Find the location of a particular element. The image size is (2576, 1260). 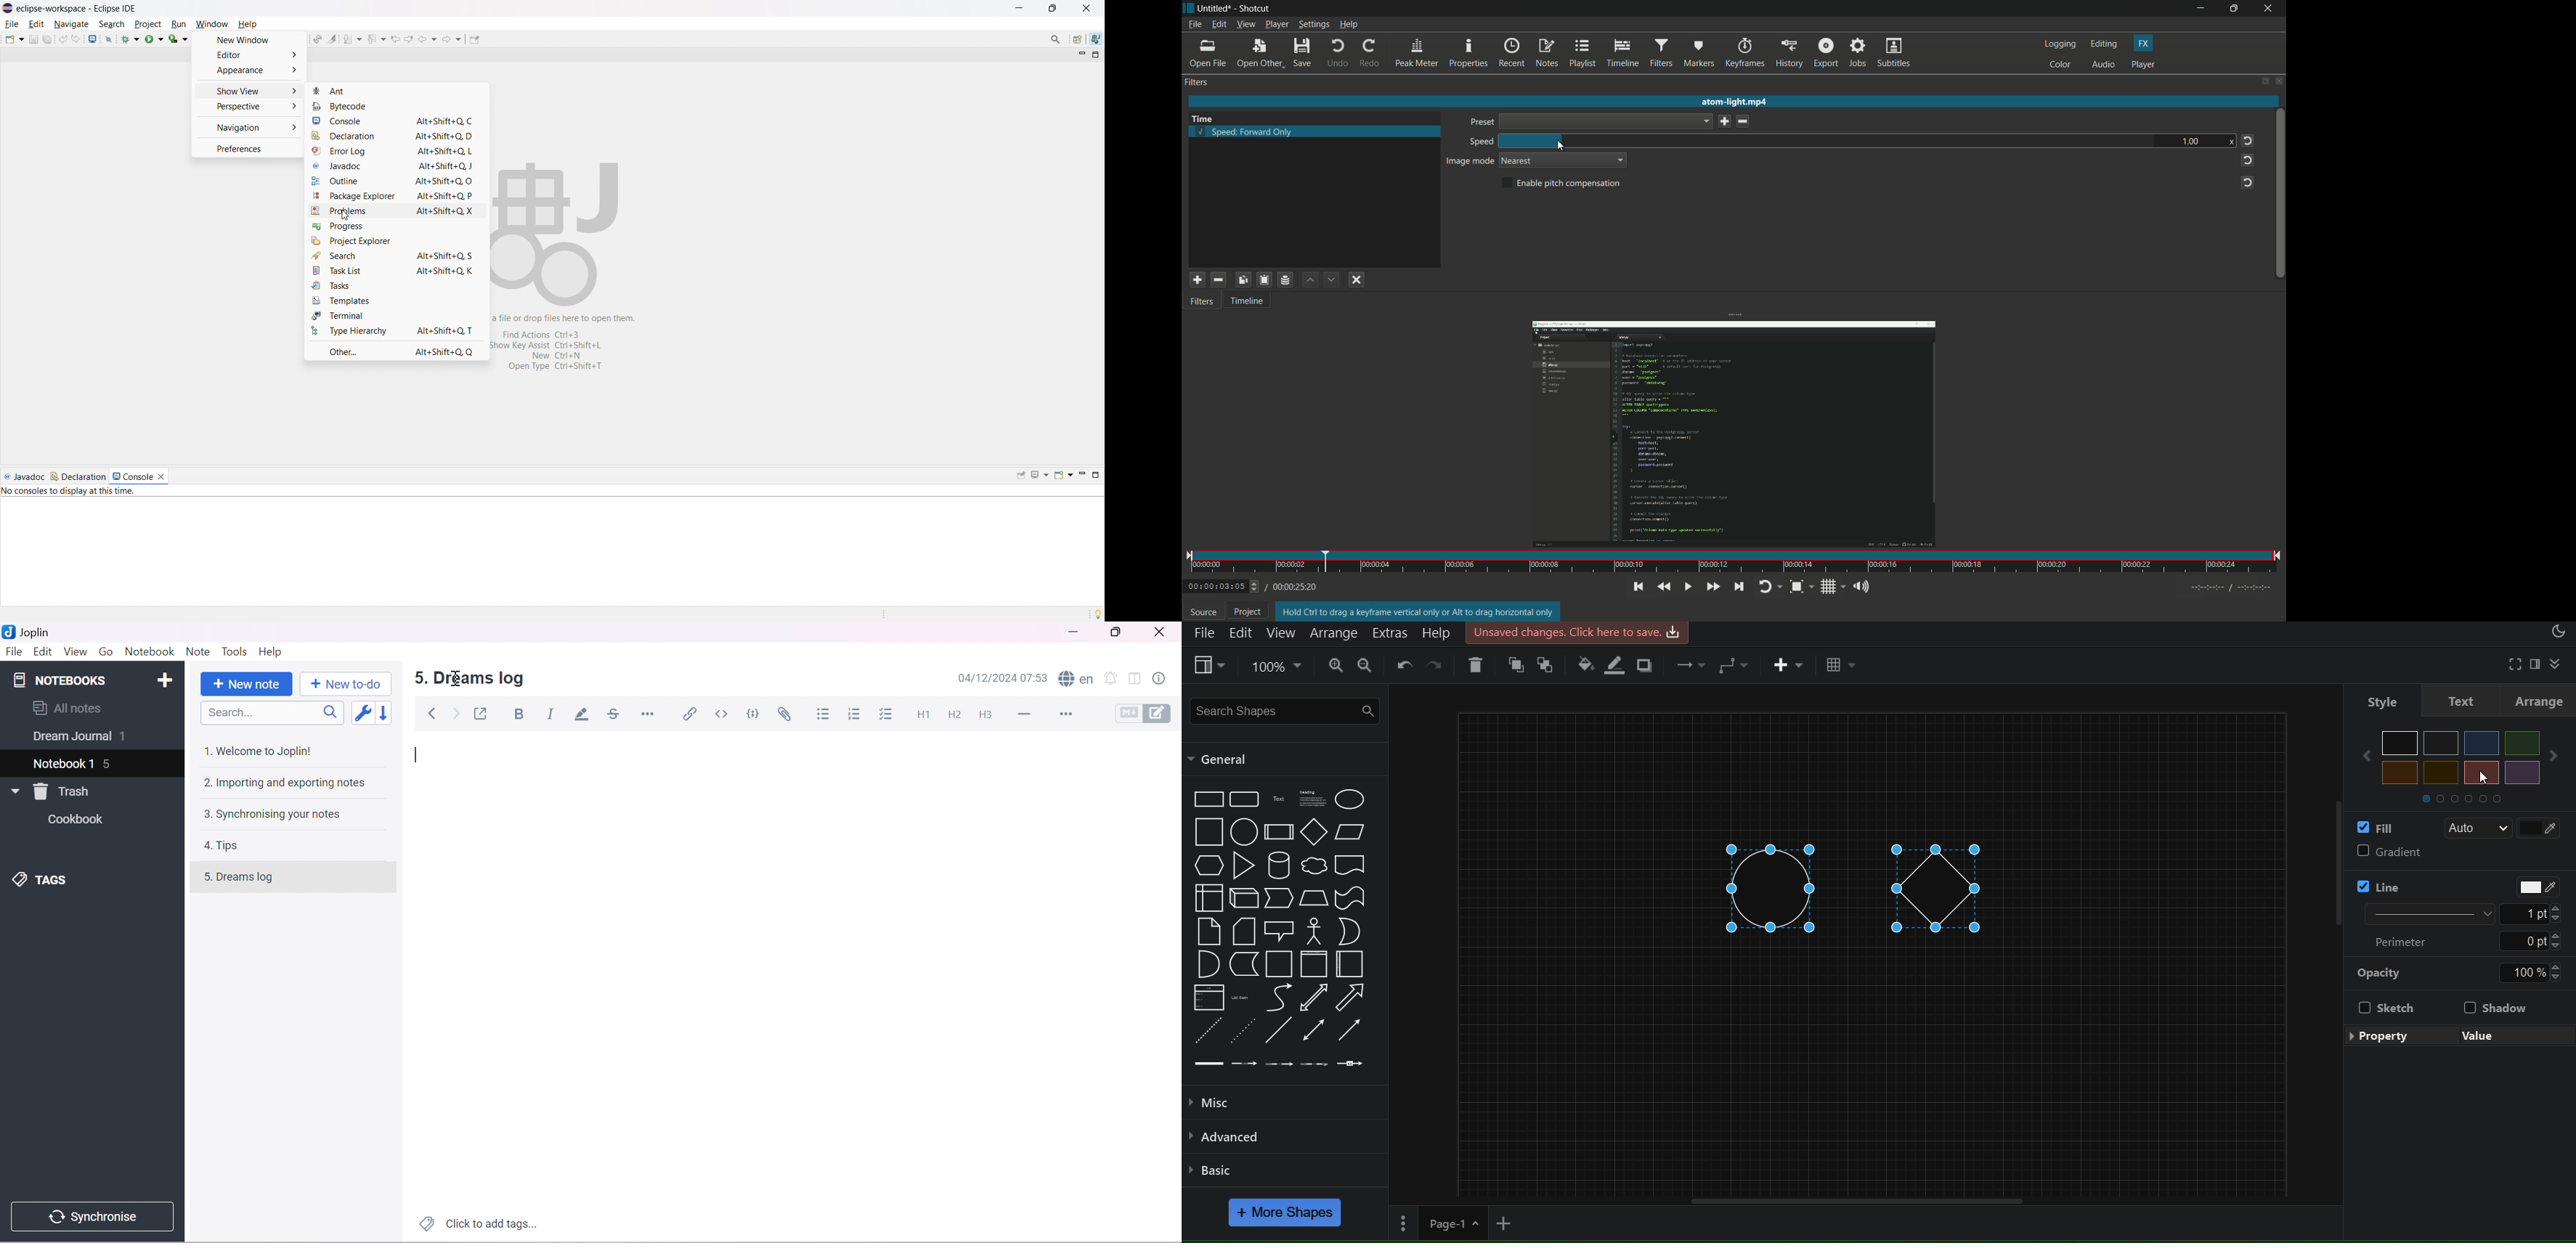

peak meter is located at coordinates (1415, 54).